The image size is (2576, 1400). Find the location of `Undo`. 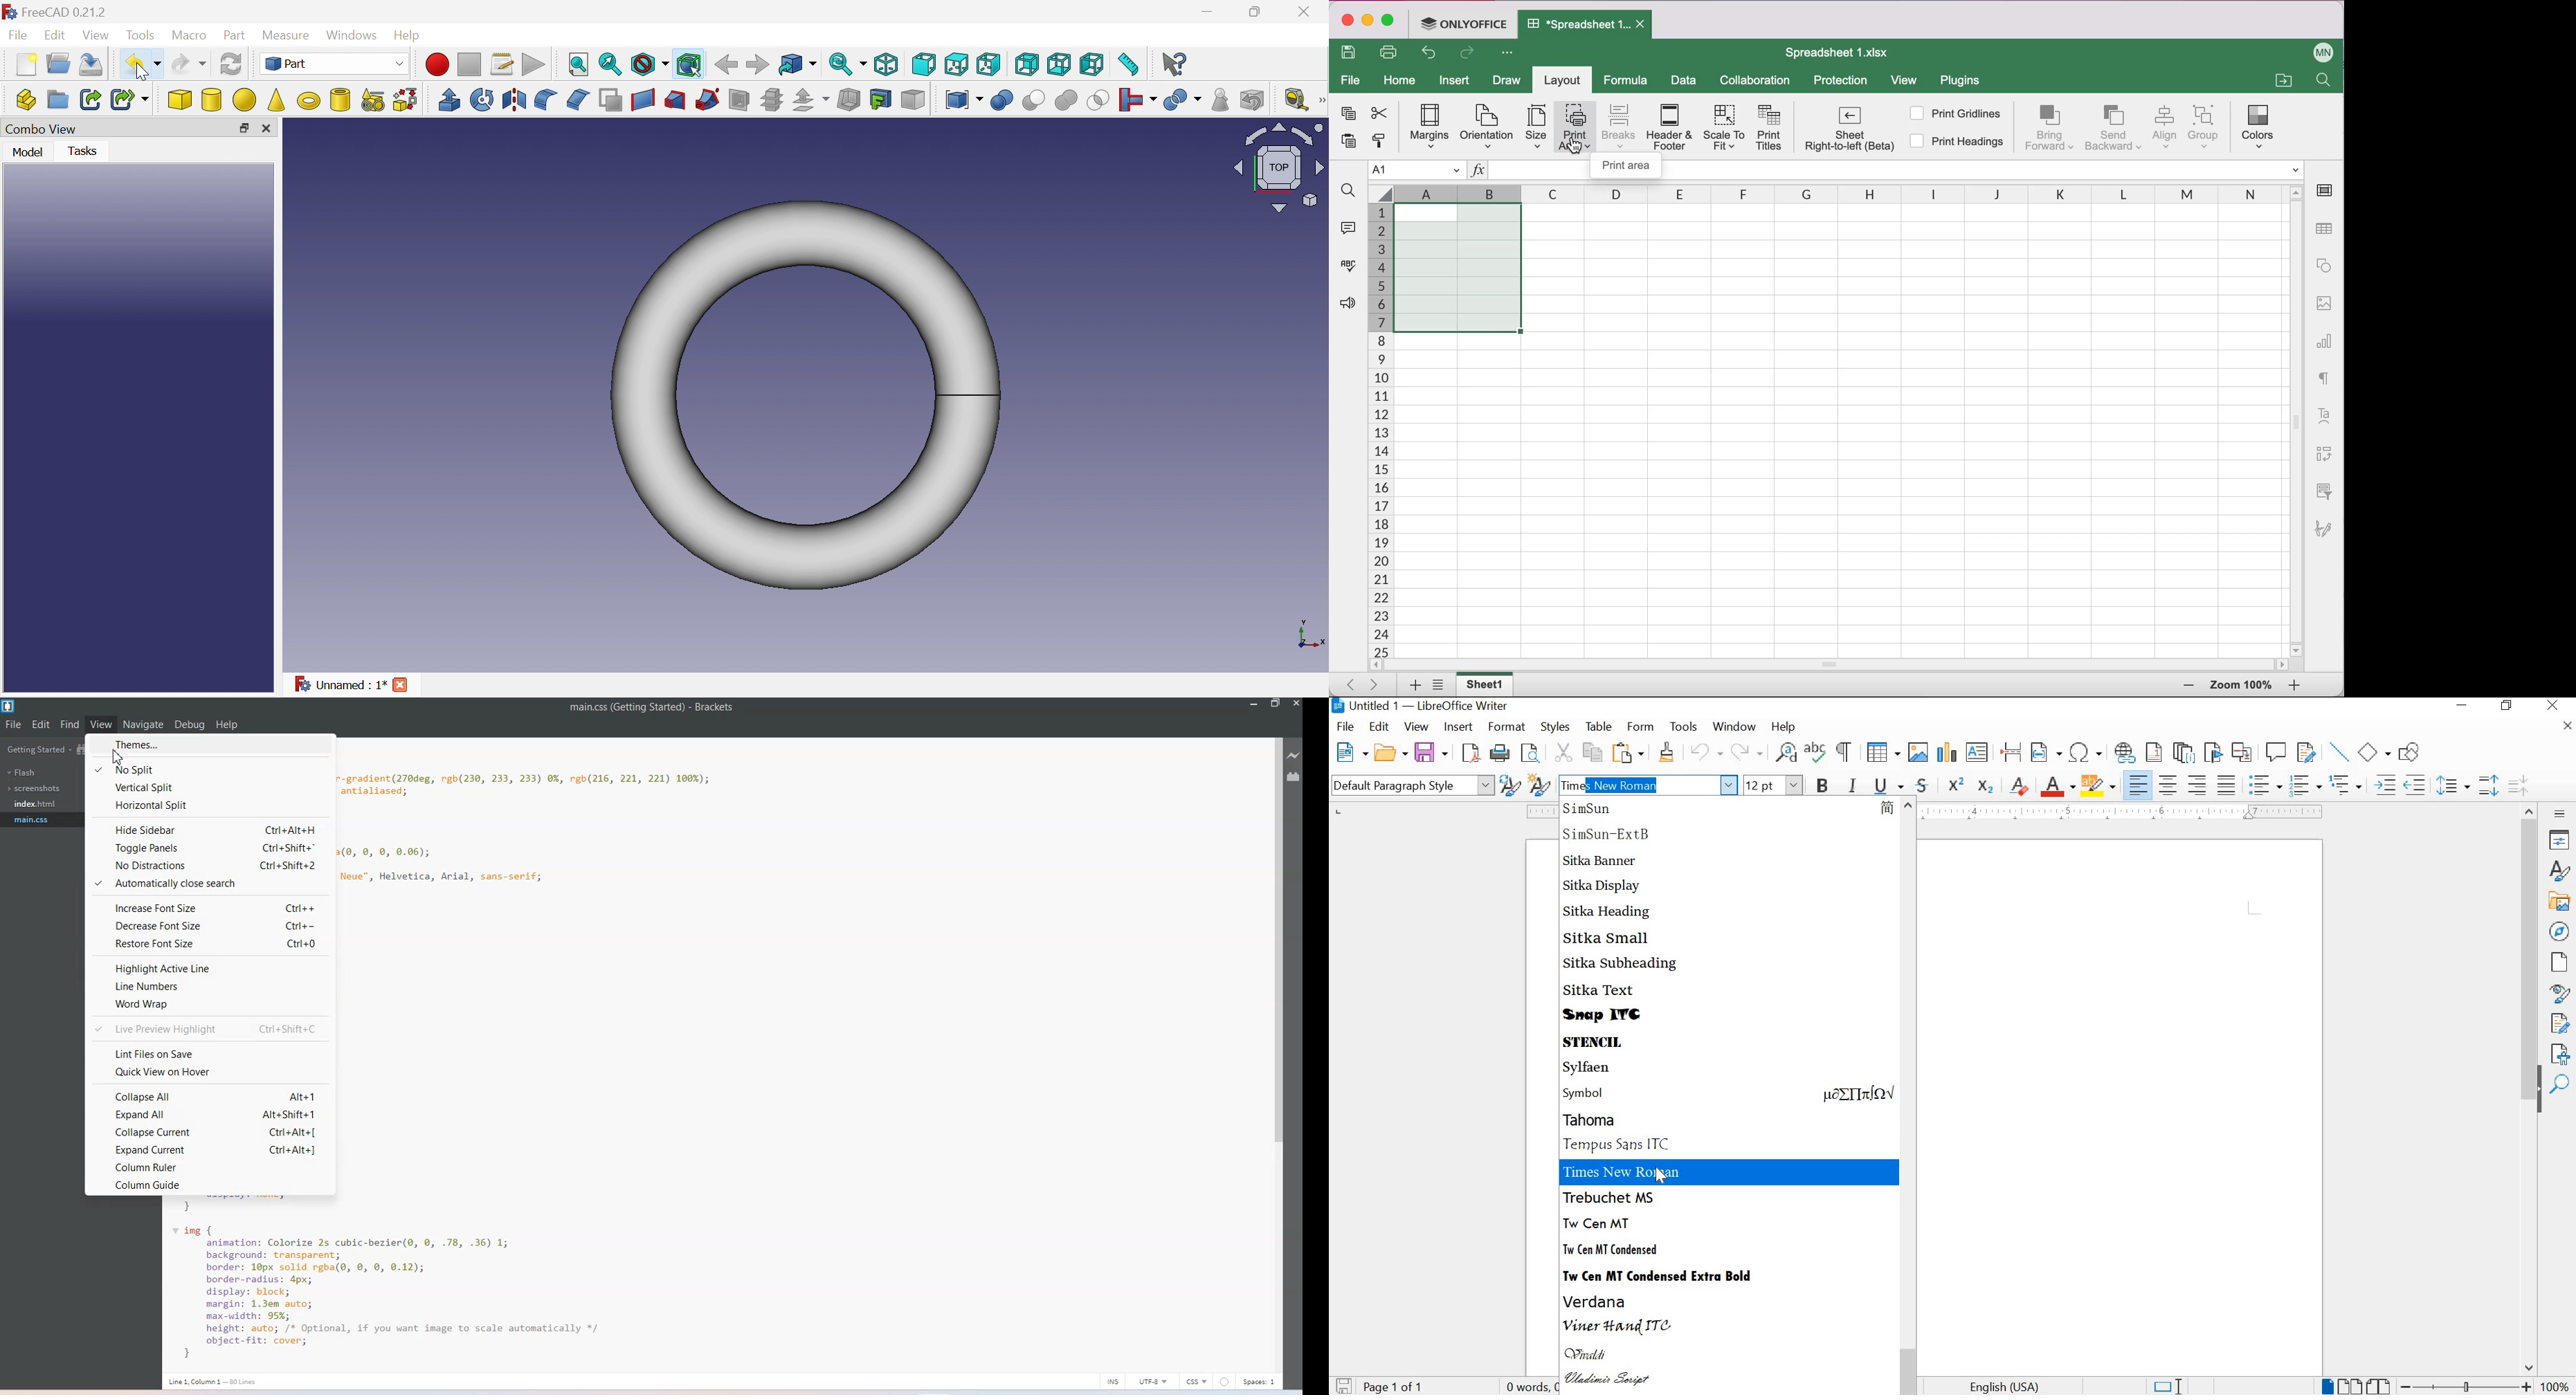

Undo is located at coordinates (143, 65).